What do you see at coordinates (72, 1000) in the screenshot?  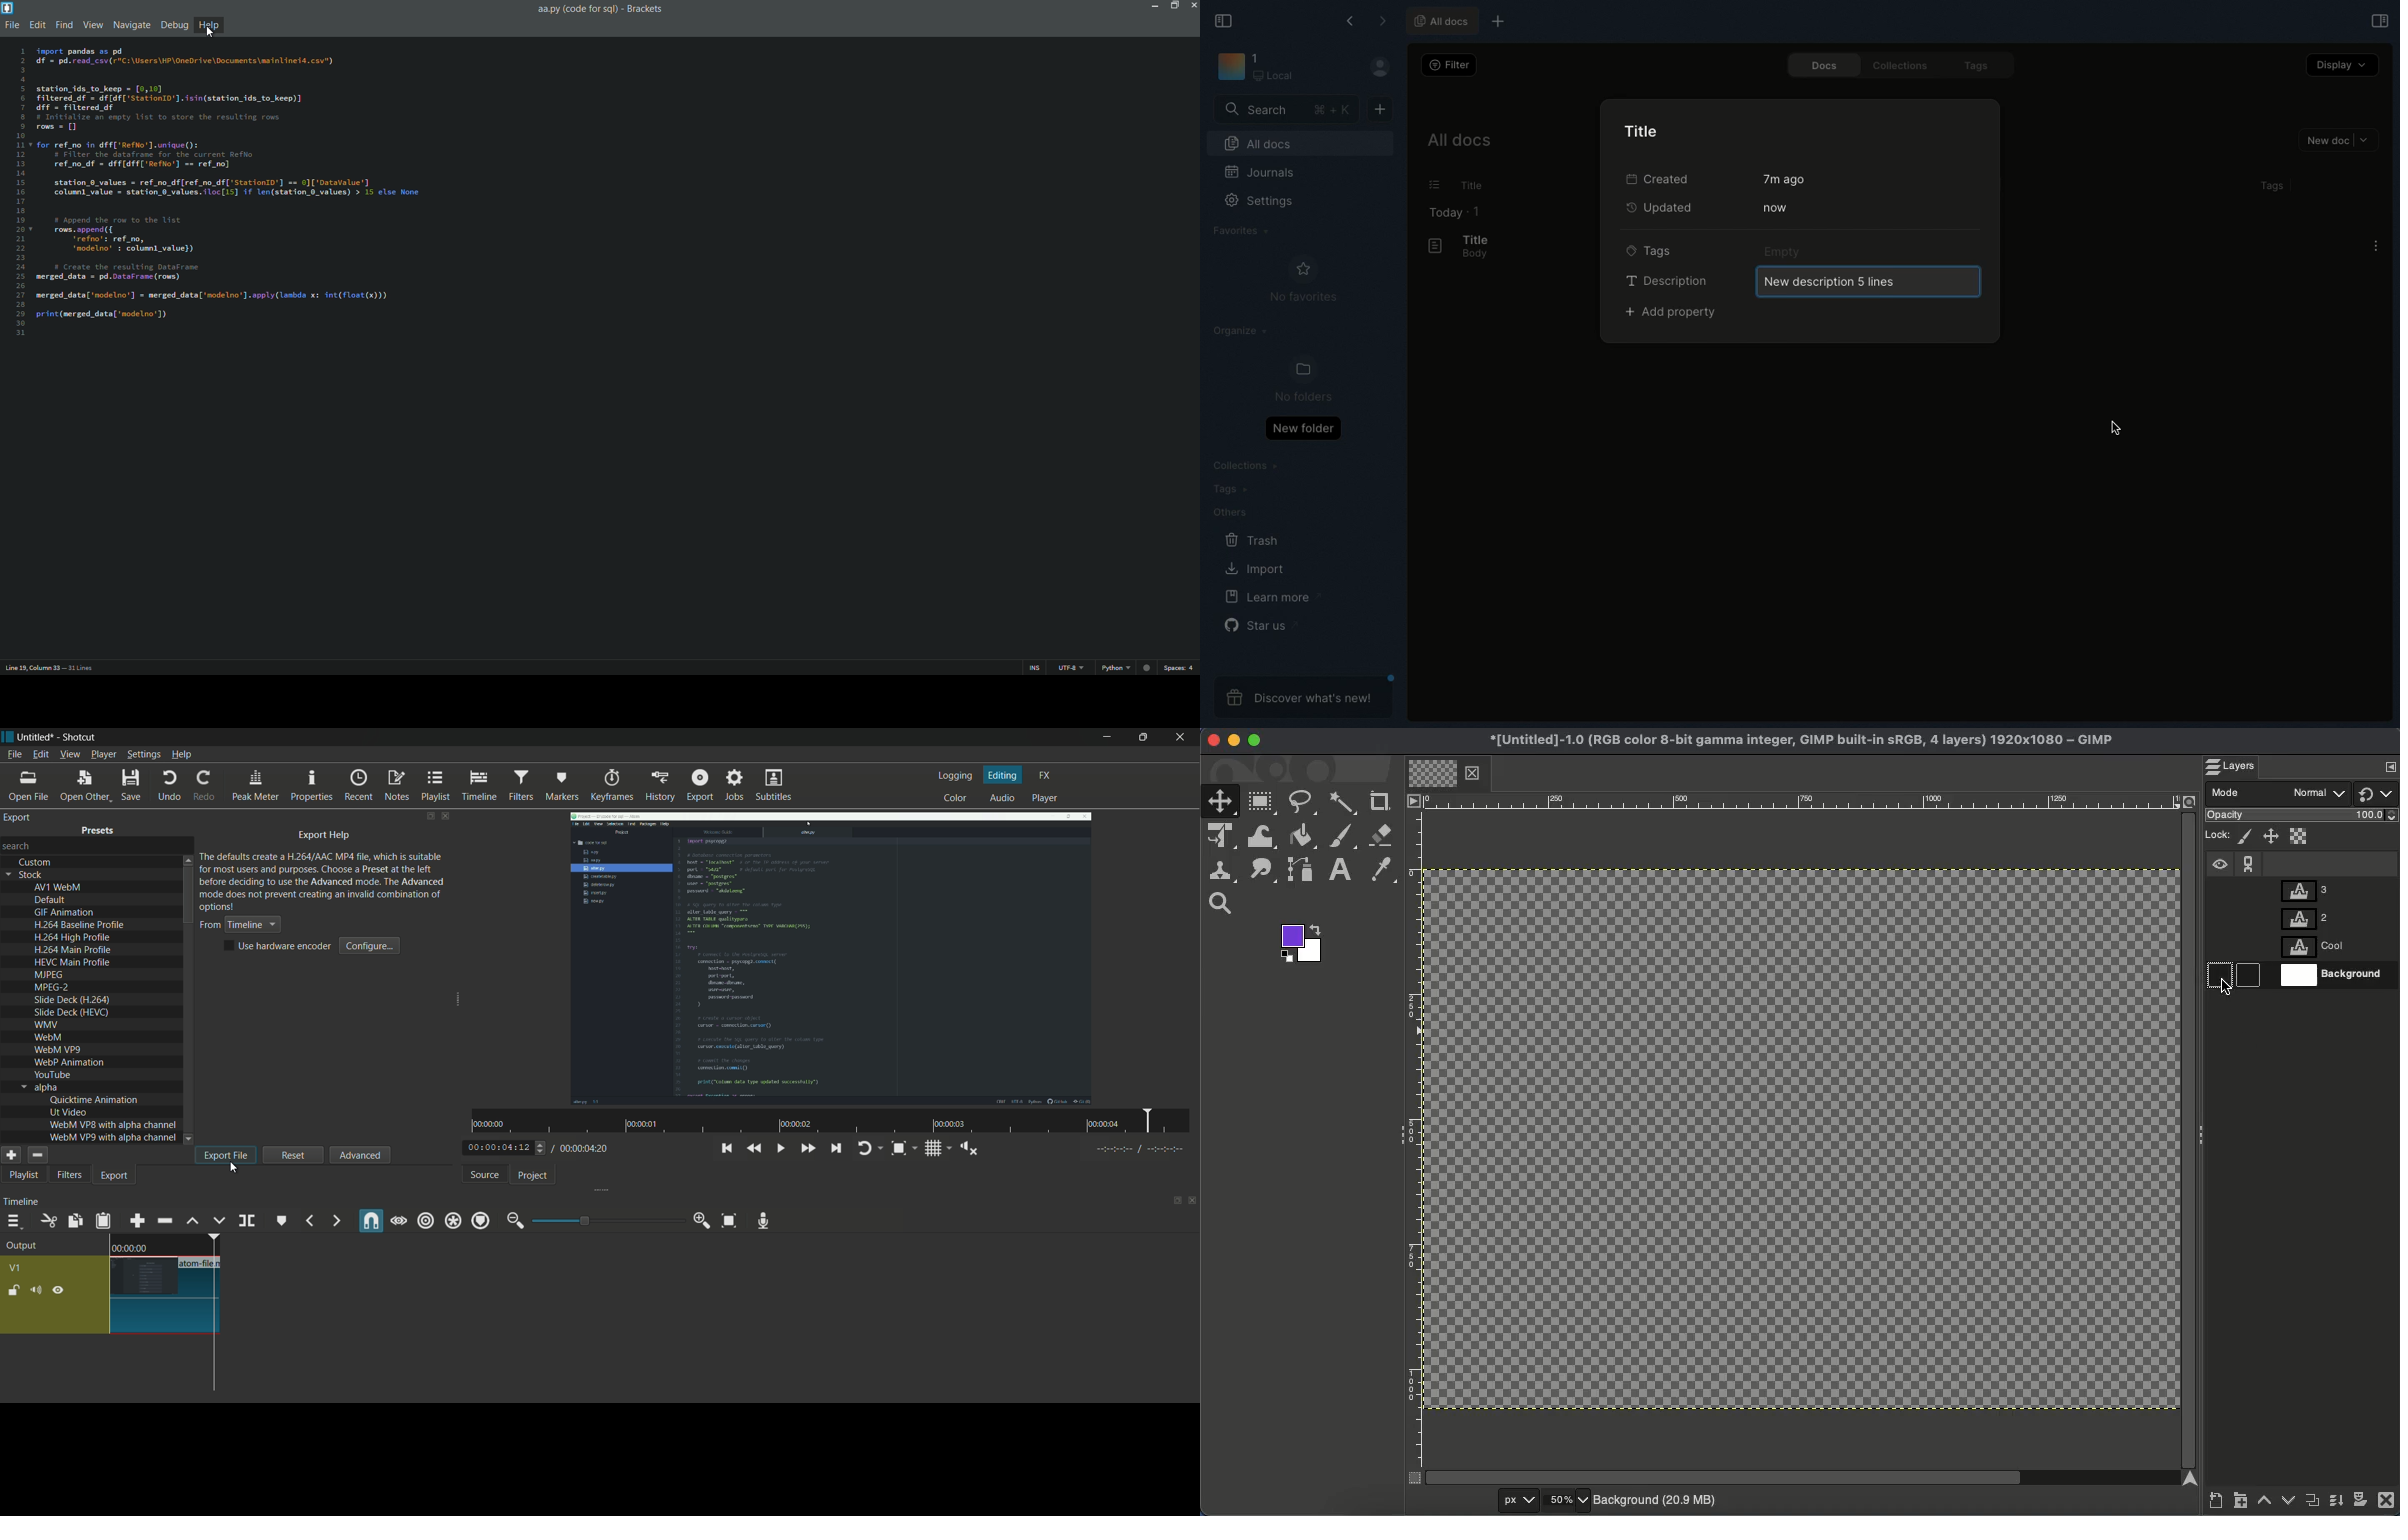 I see `slide deck(h.264)` at bounding box center [72, 1000].